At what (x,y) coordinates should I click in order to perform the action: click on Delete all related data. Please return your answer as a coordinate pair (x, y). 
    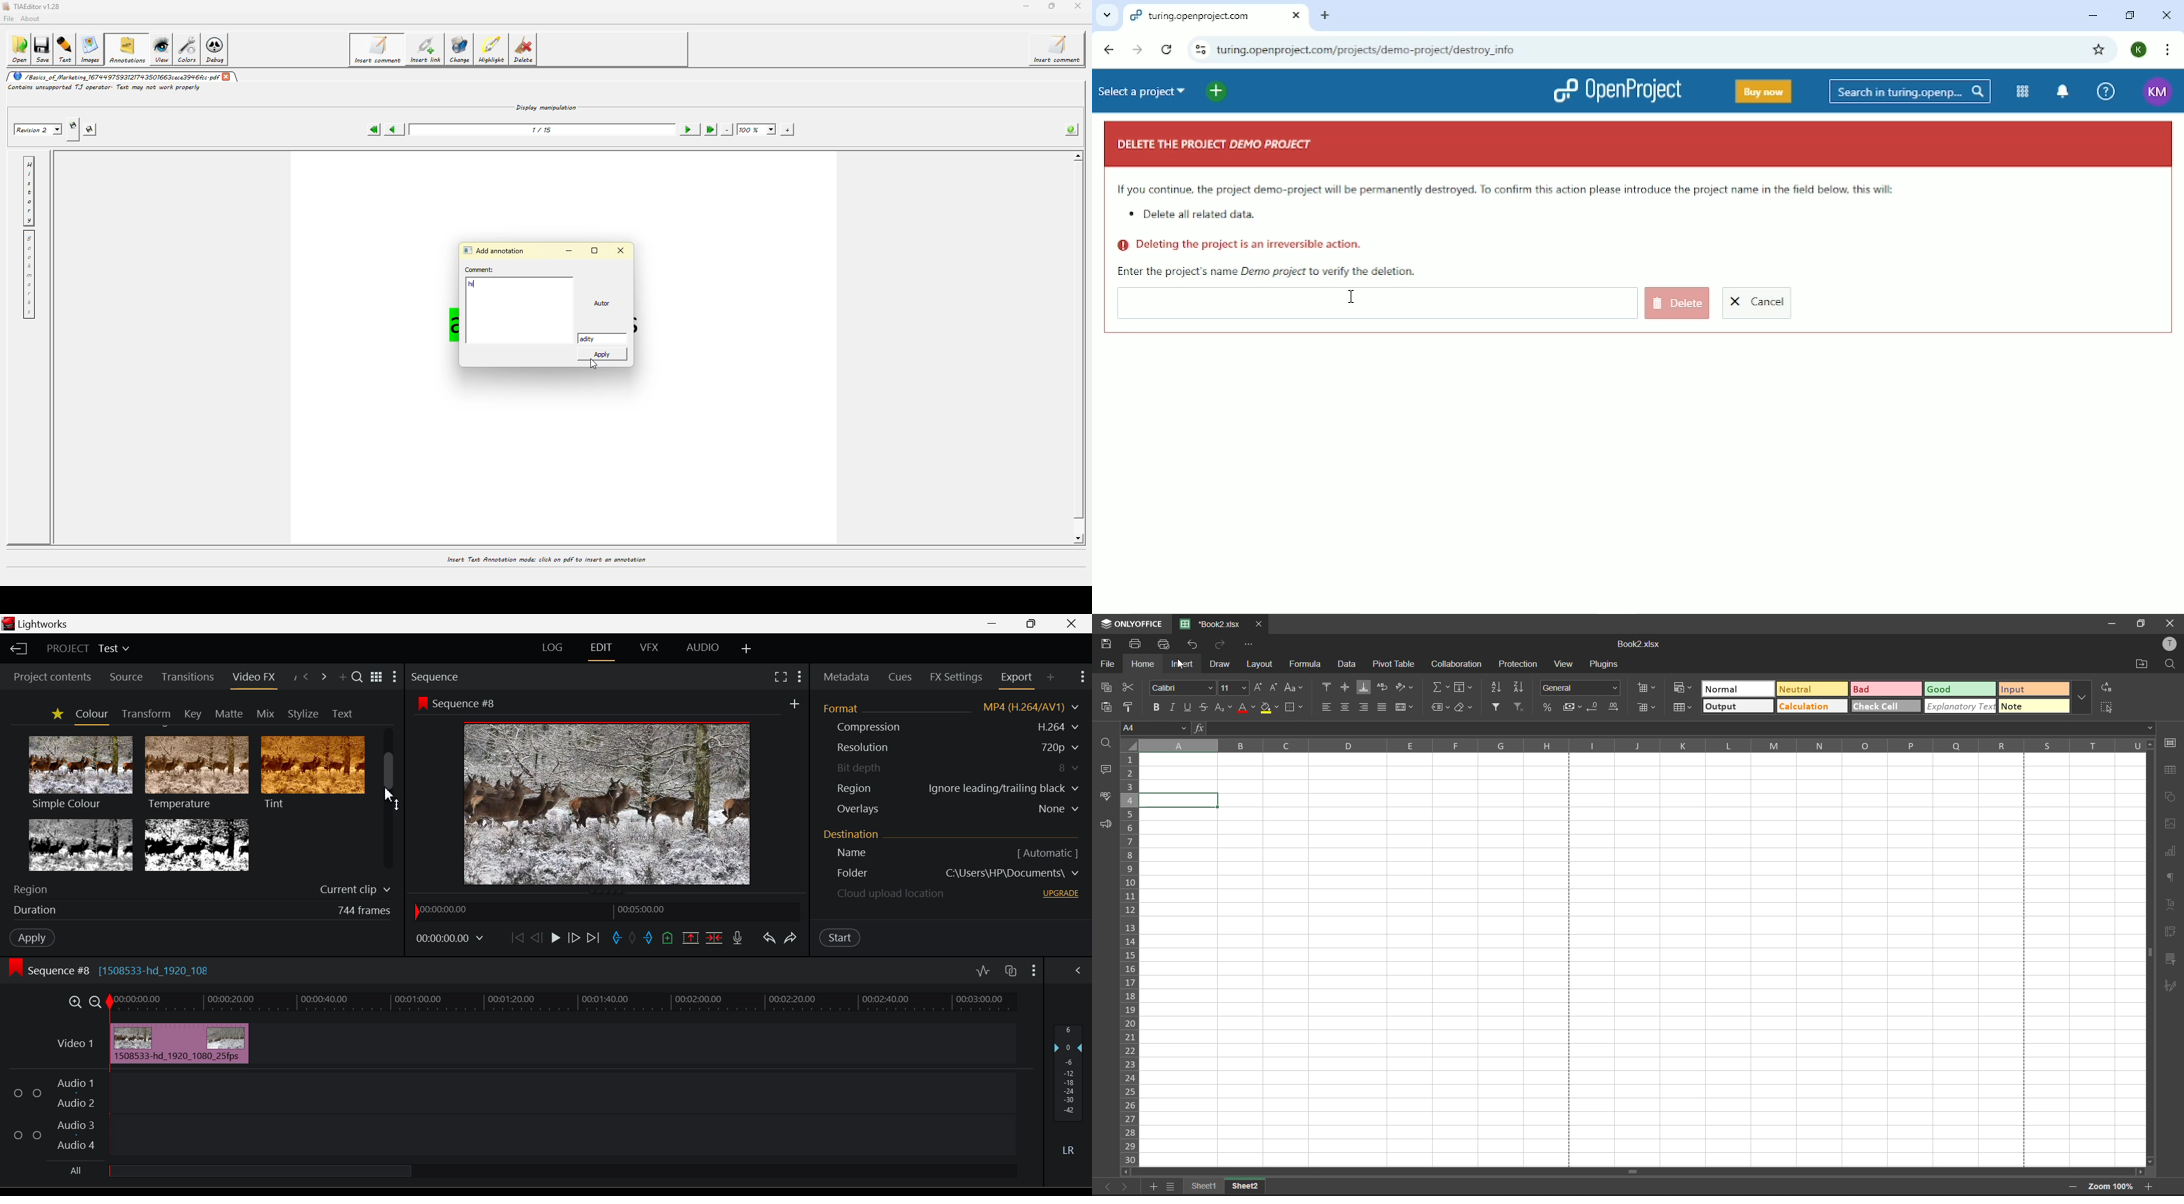
    Looking at the image, I should click on (1196, 216).